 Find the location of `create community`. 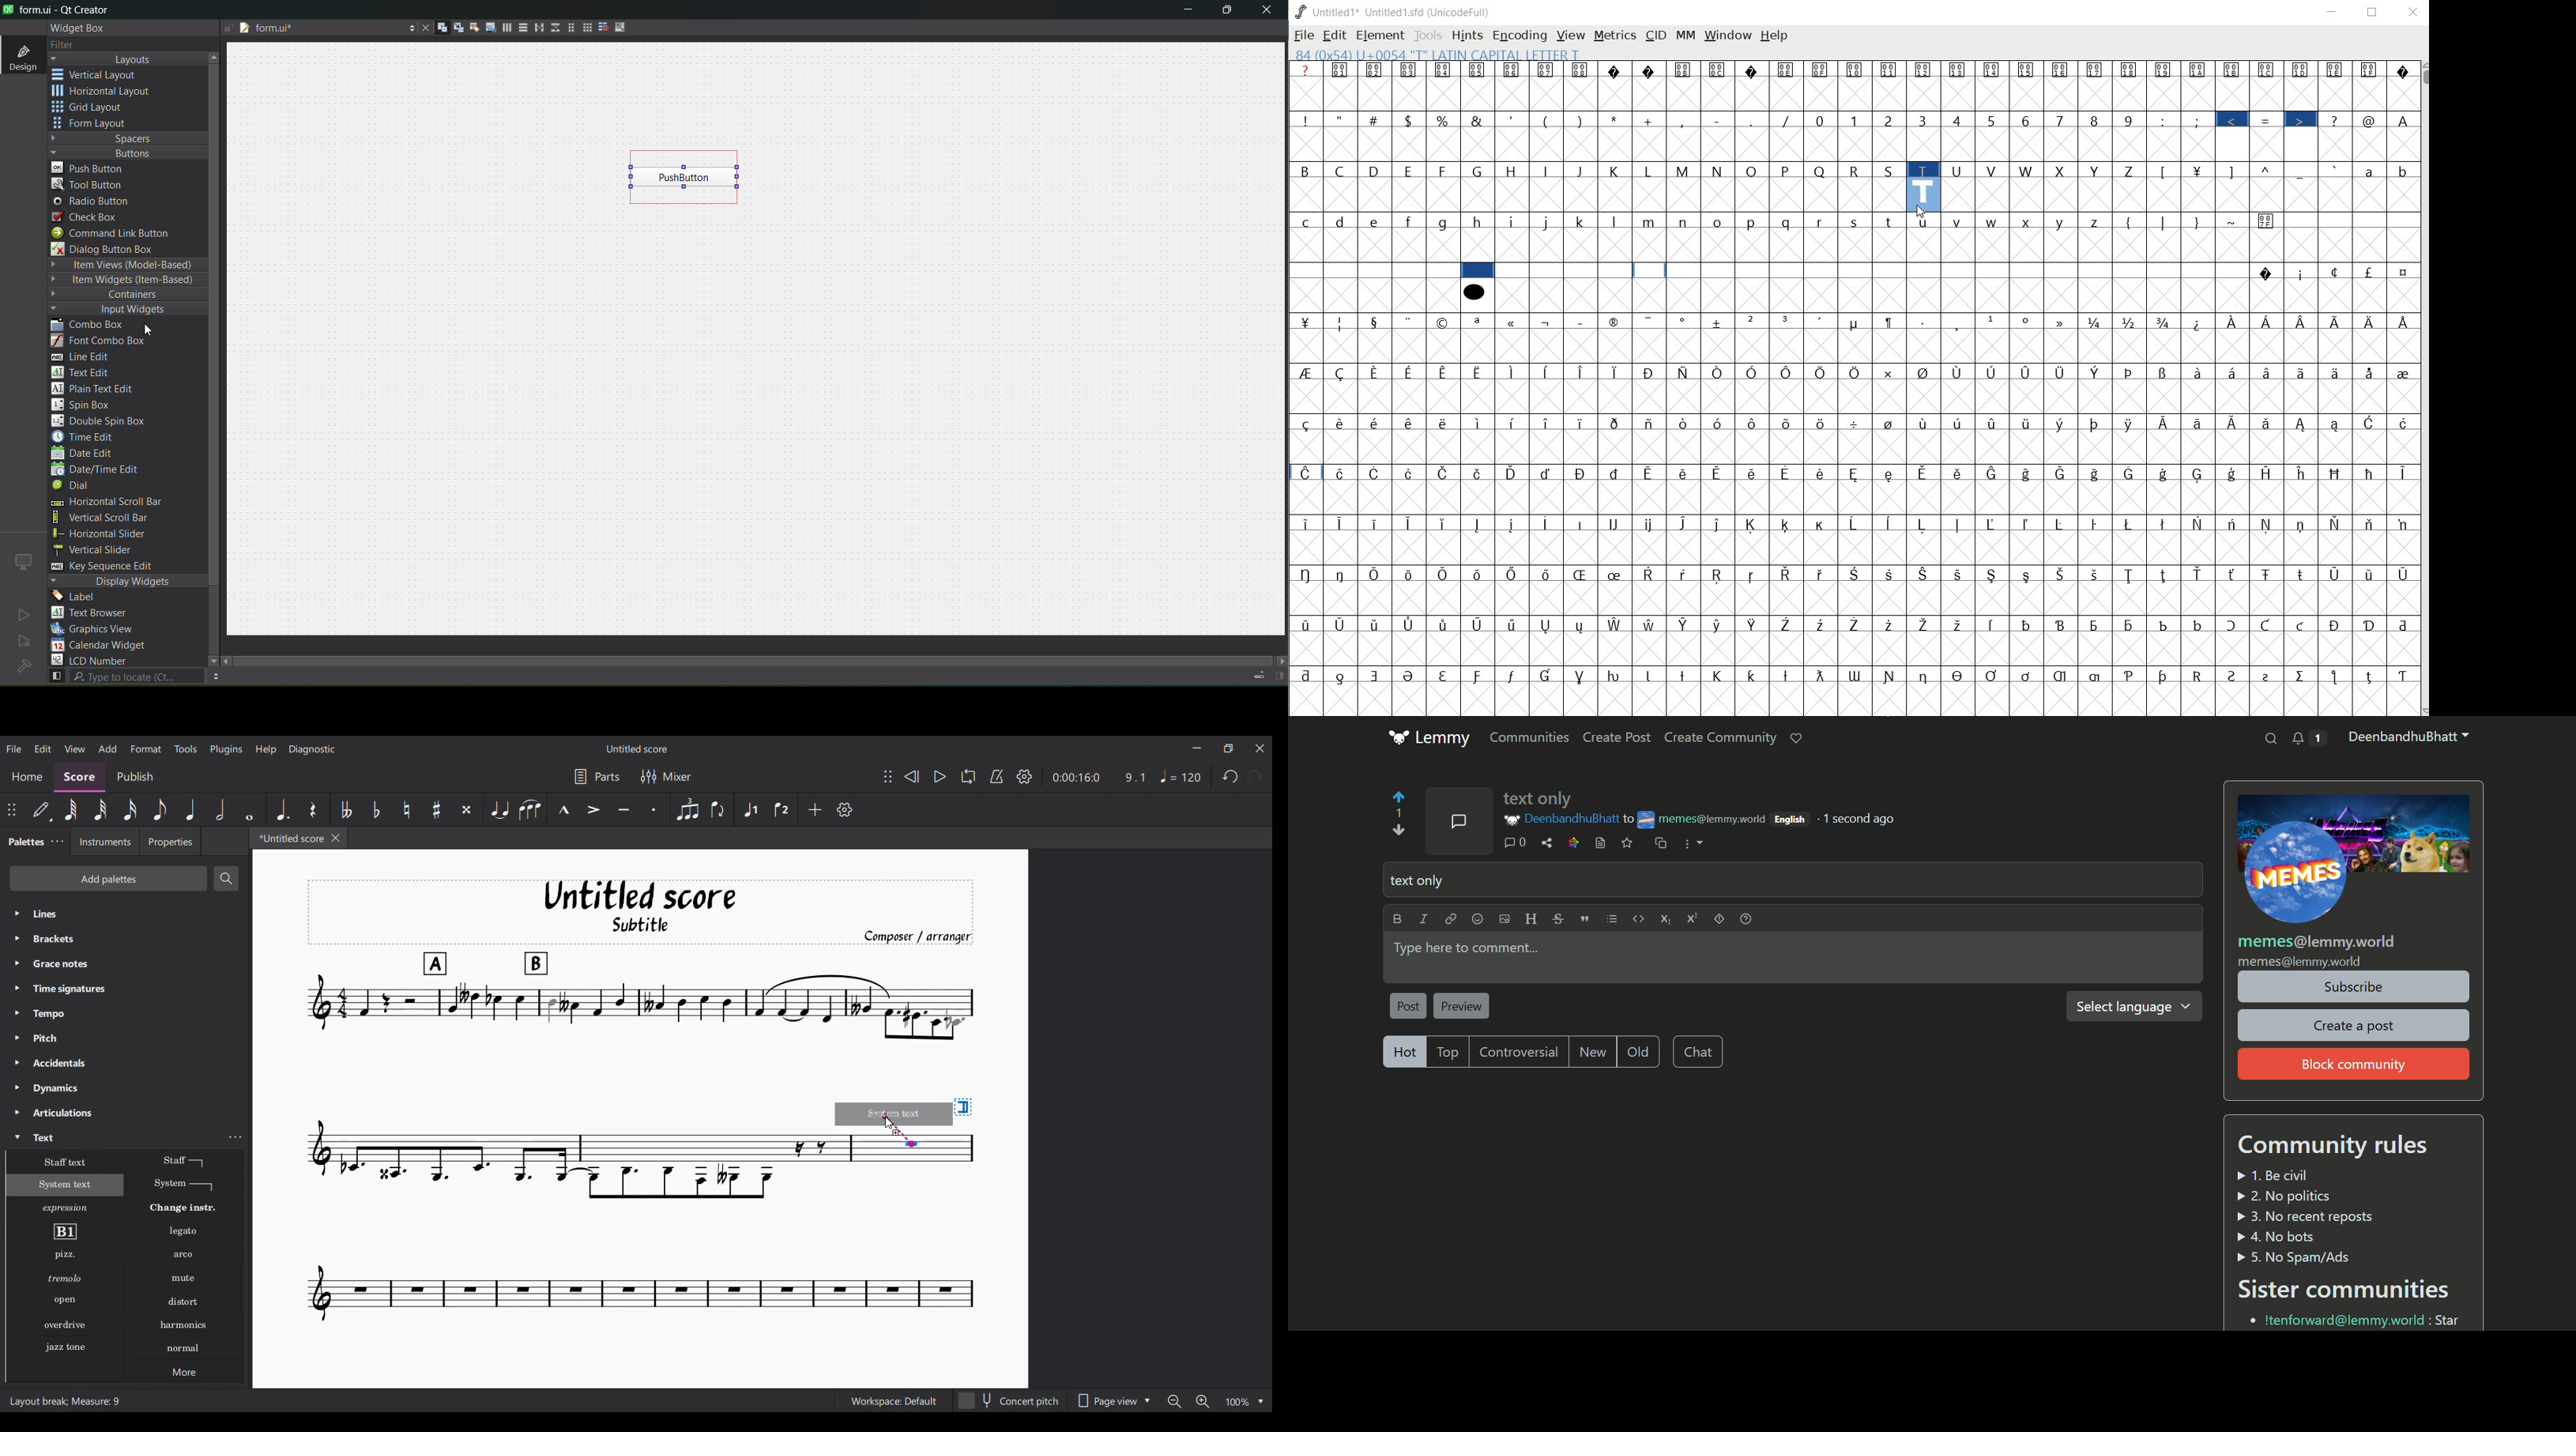

create community is located at coordinates (1721, 738).